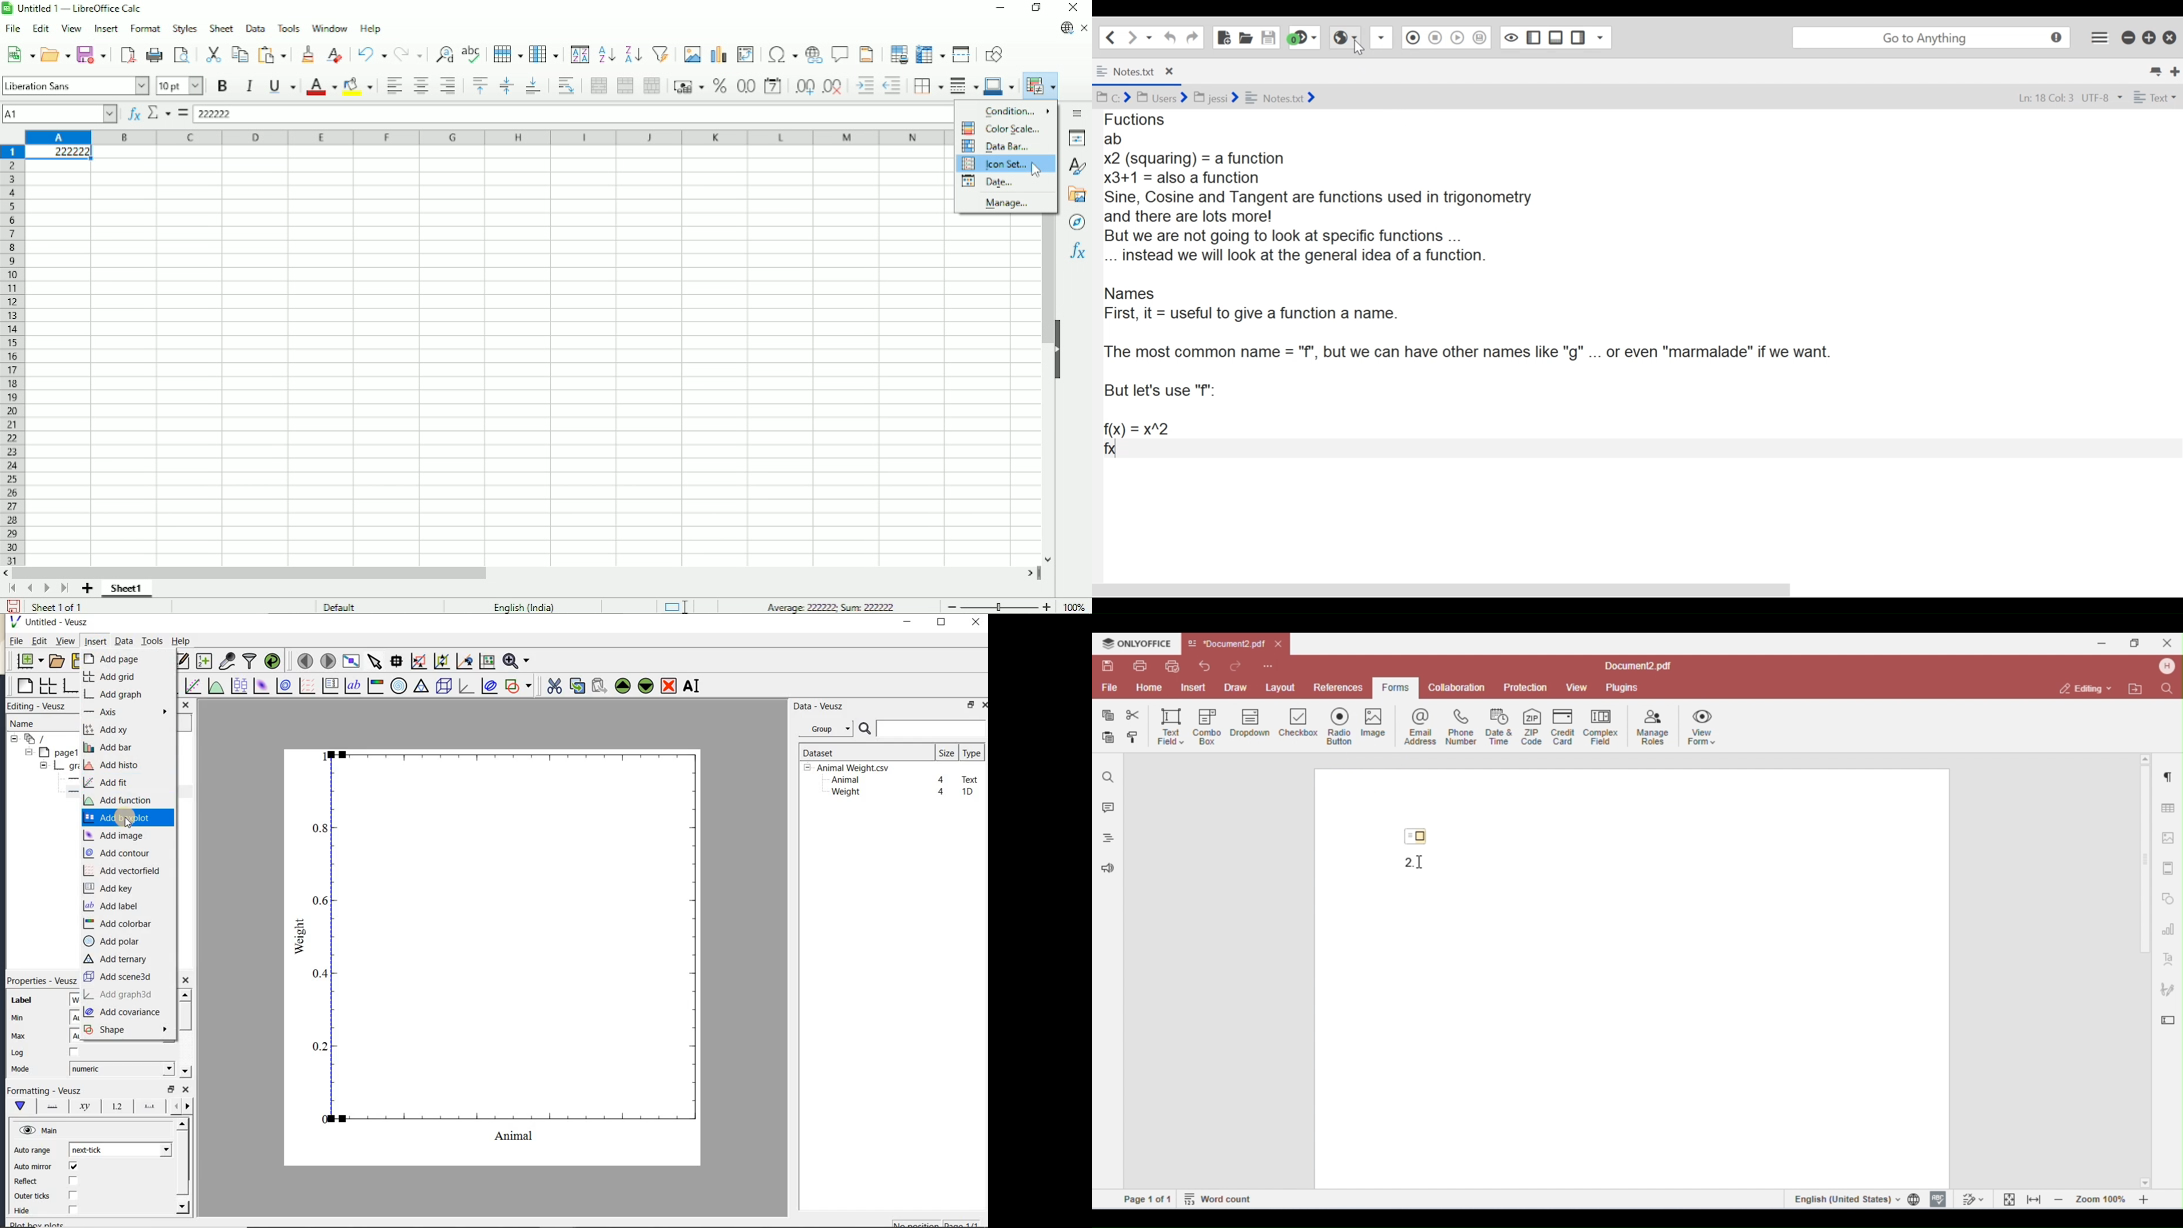 The height and width of the screenshot is (1232, 2184). I want to click on Borders, so click(928, 85).